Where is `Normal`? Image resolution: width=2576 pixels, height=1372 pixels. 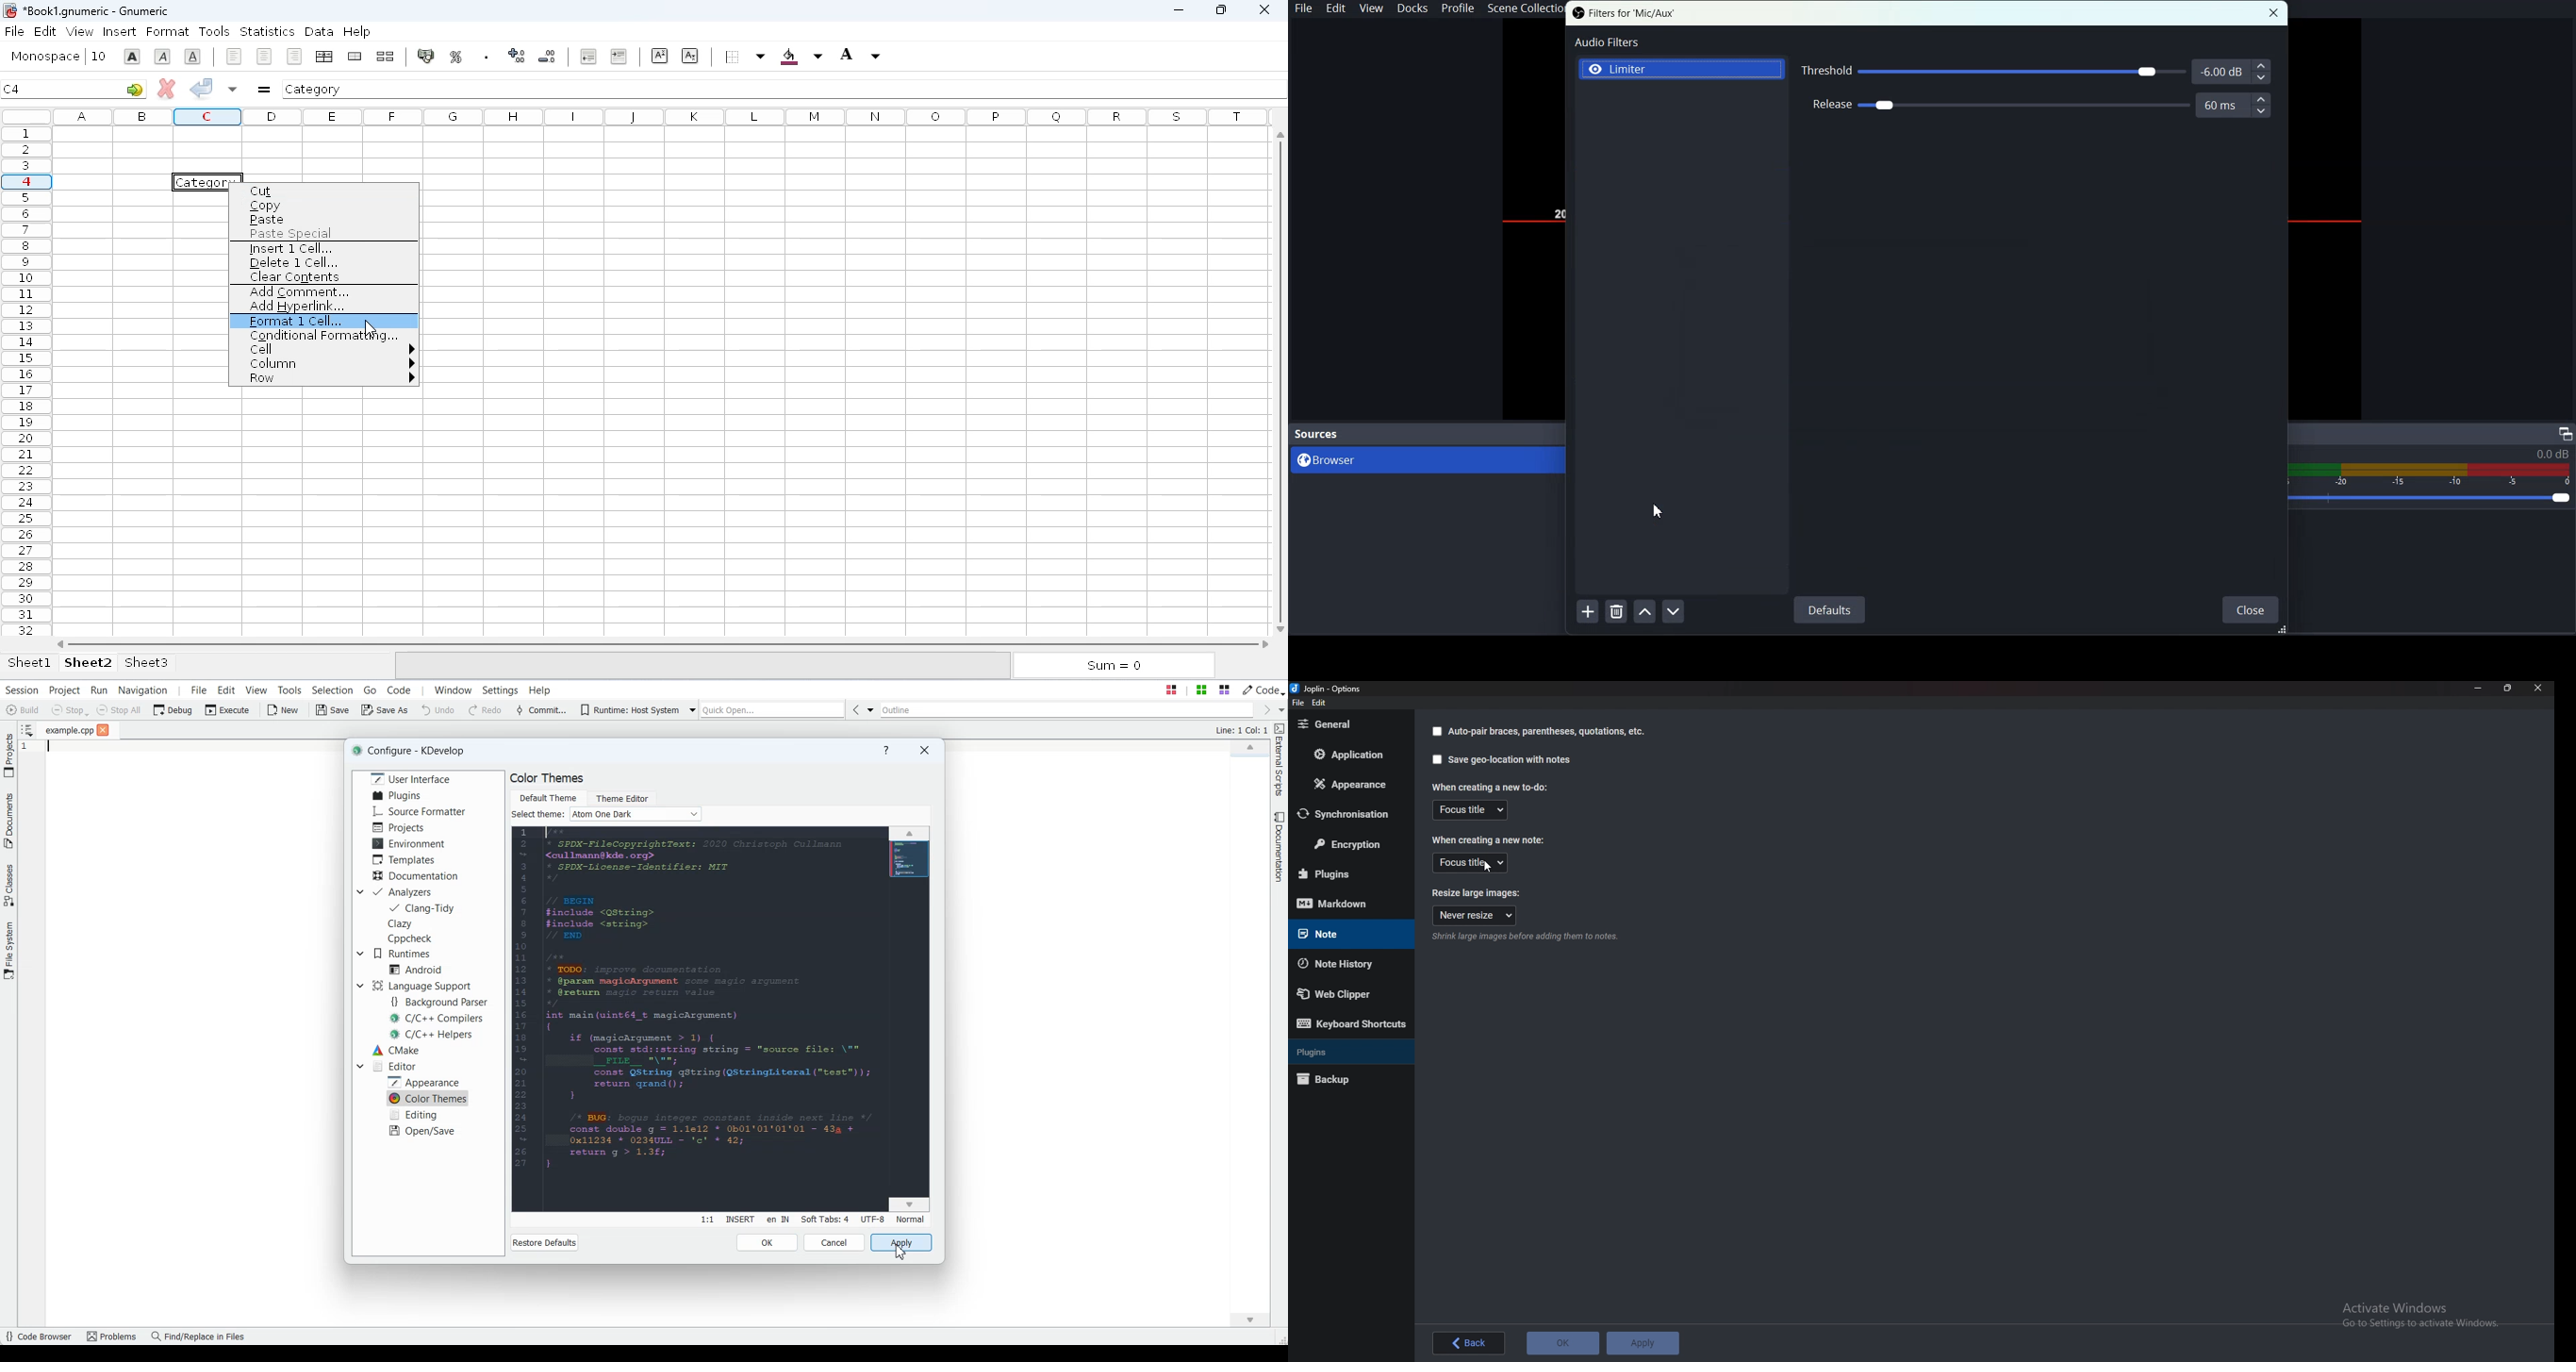 Normal is located at coordinates (910, 1219).